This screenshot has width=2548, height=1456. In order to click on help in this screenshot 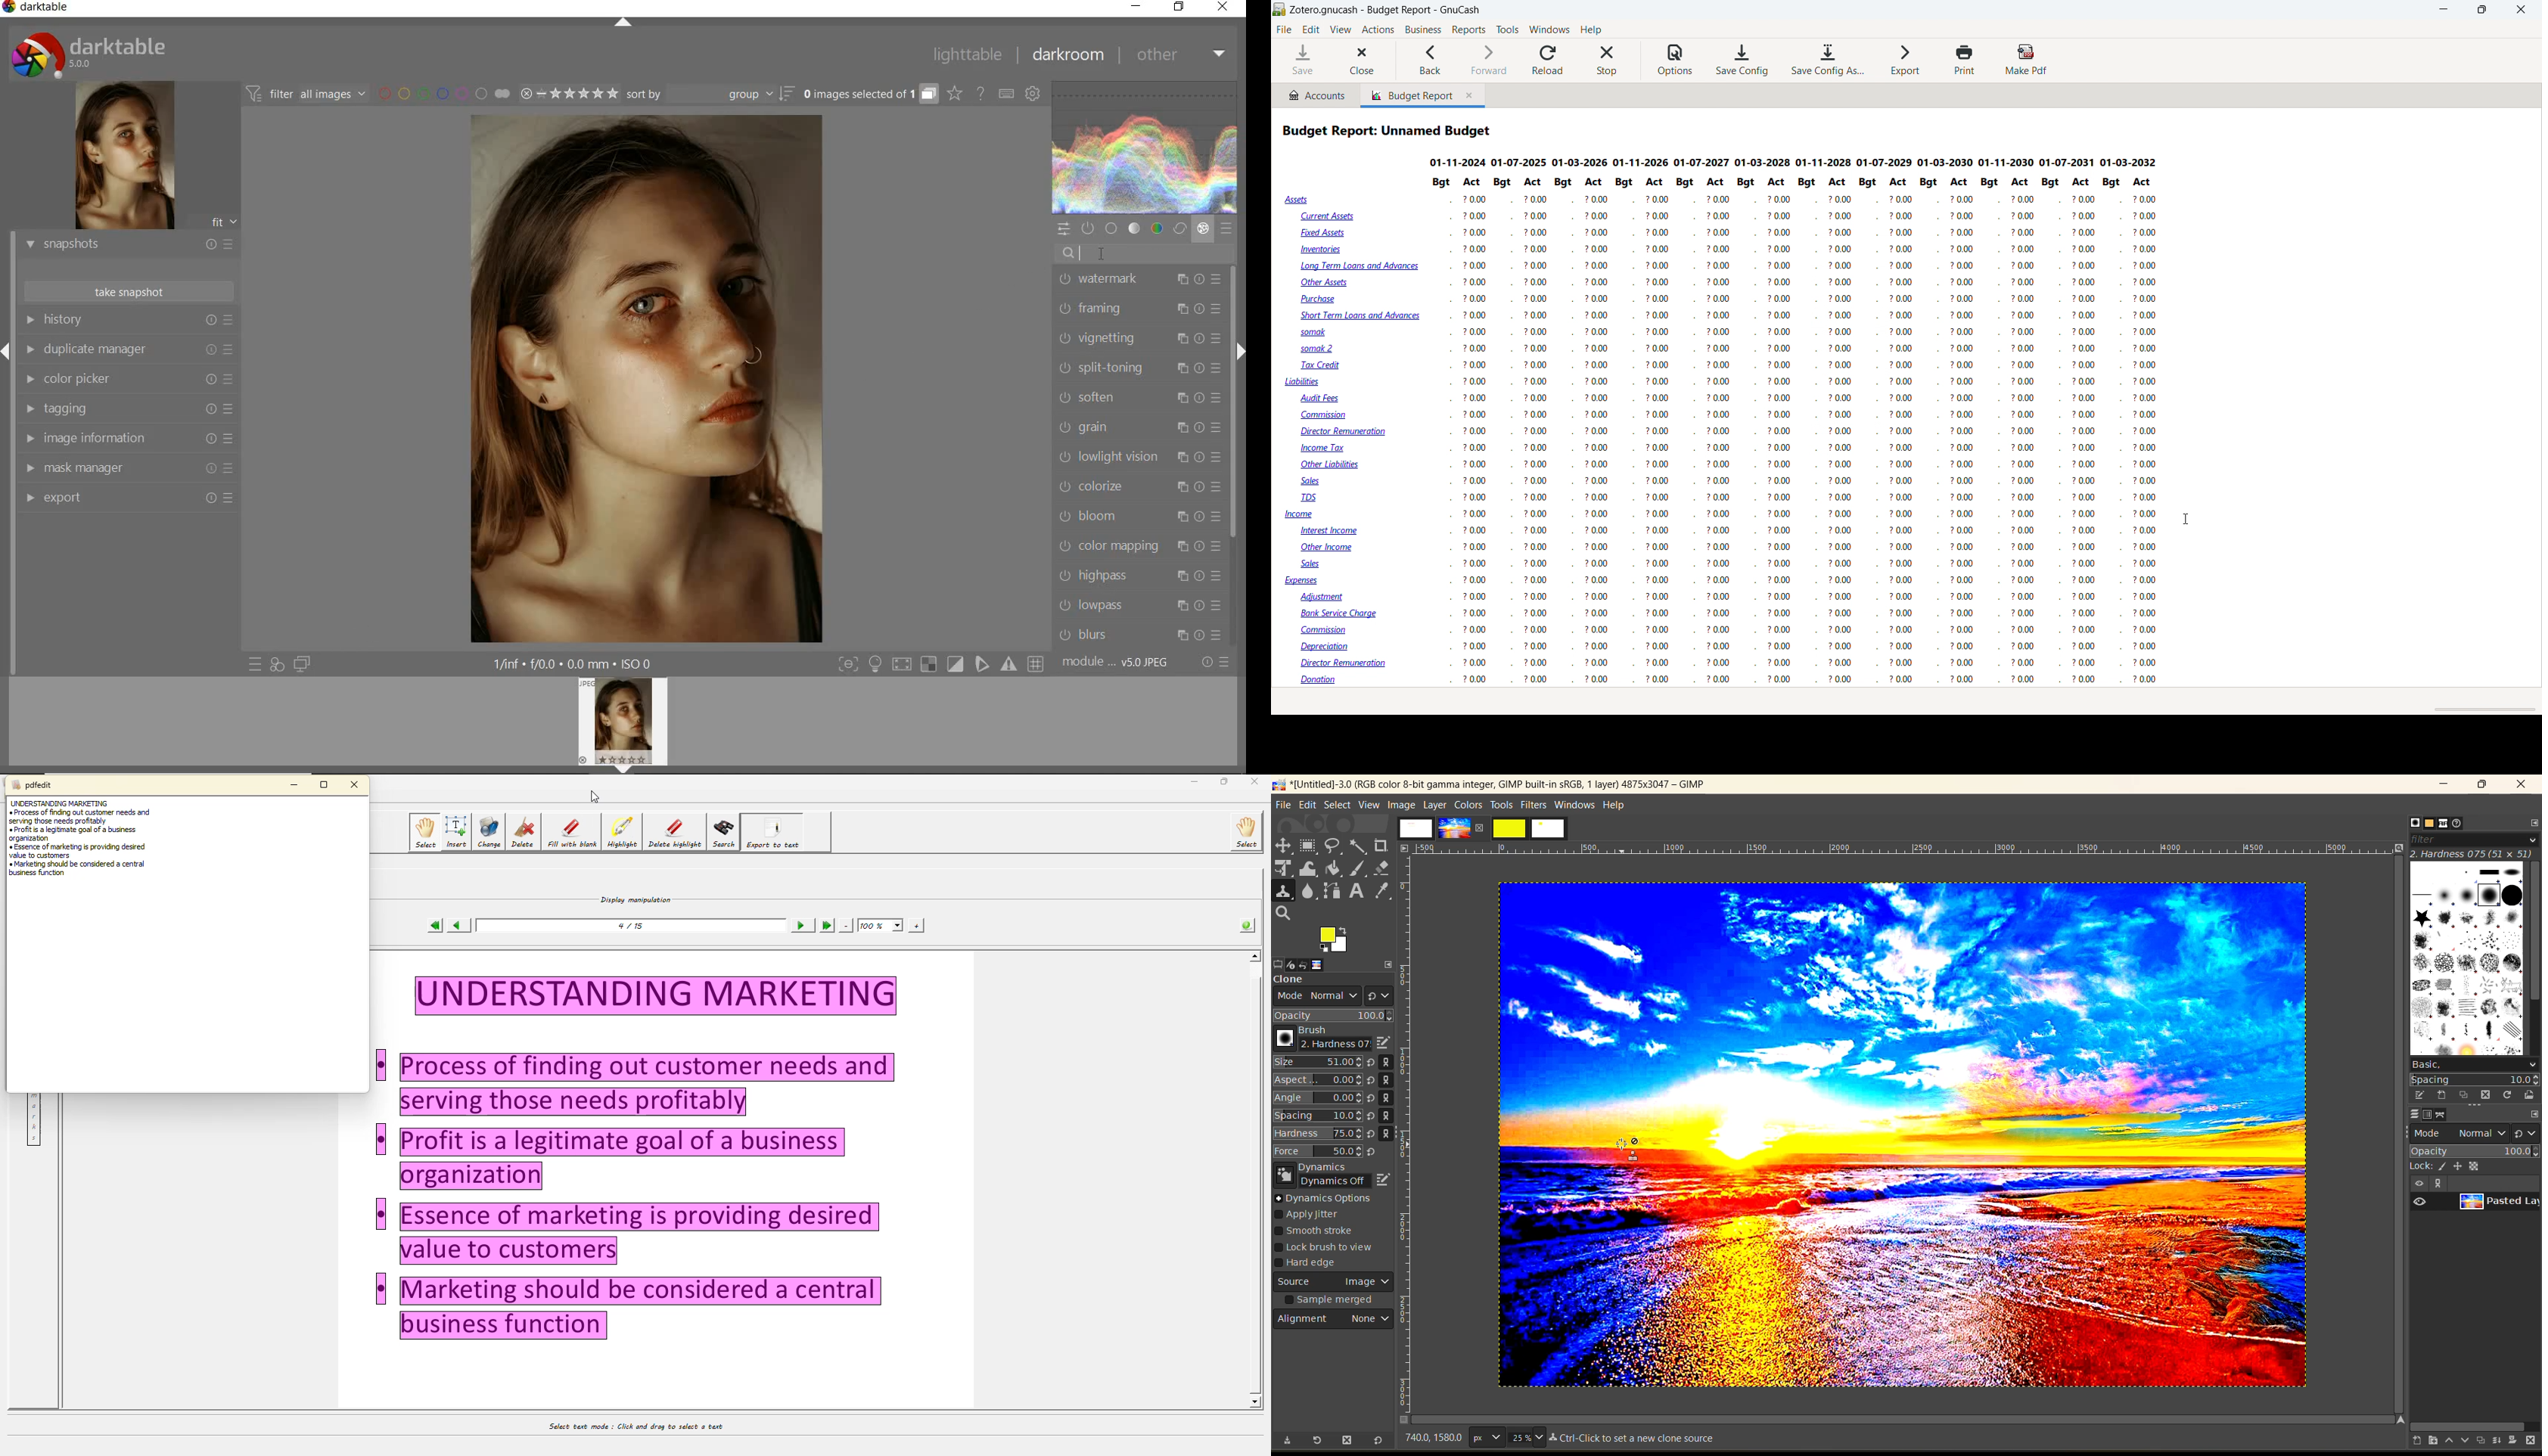, I will do `click(1617, 804)`.